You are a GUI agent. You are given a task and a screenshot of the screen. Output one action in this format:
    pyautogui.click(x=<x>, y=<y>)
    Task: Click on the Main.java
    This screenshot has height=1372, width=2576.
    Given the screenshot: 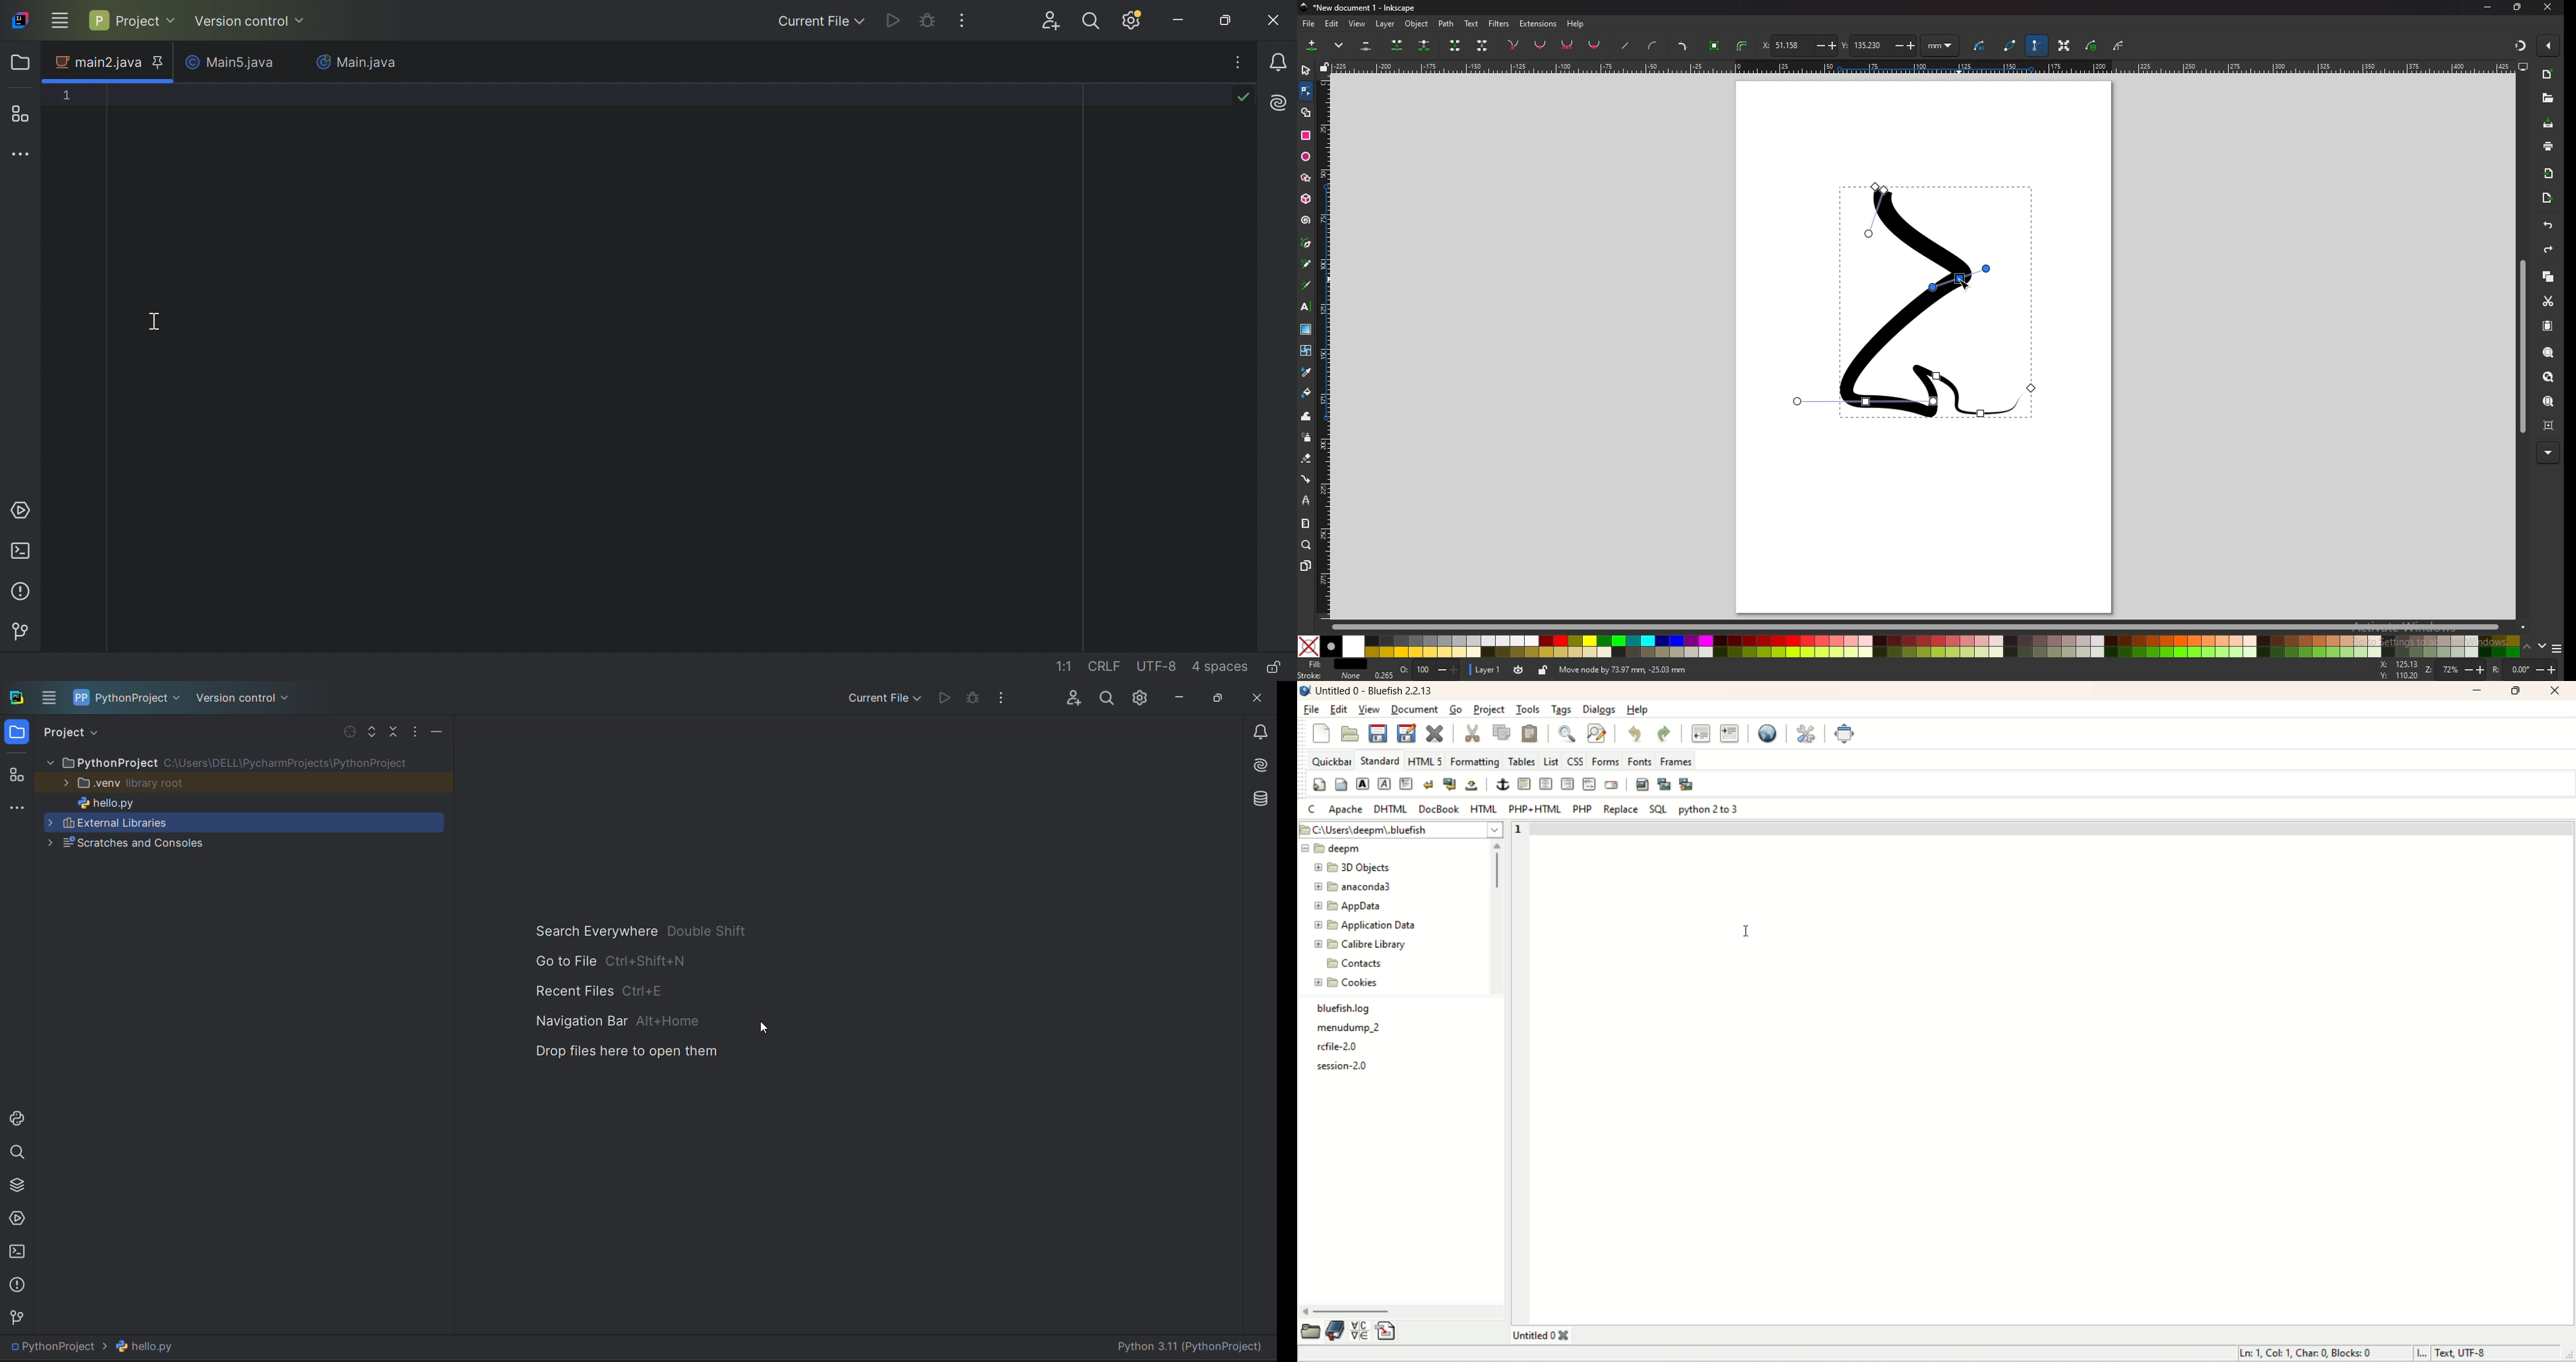 What is the action you would take?
    pyautogui.click(x=357, y=64)
    